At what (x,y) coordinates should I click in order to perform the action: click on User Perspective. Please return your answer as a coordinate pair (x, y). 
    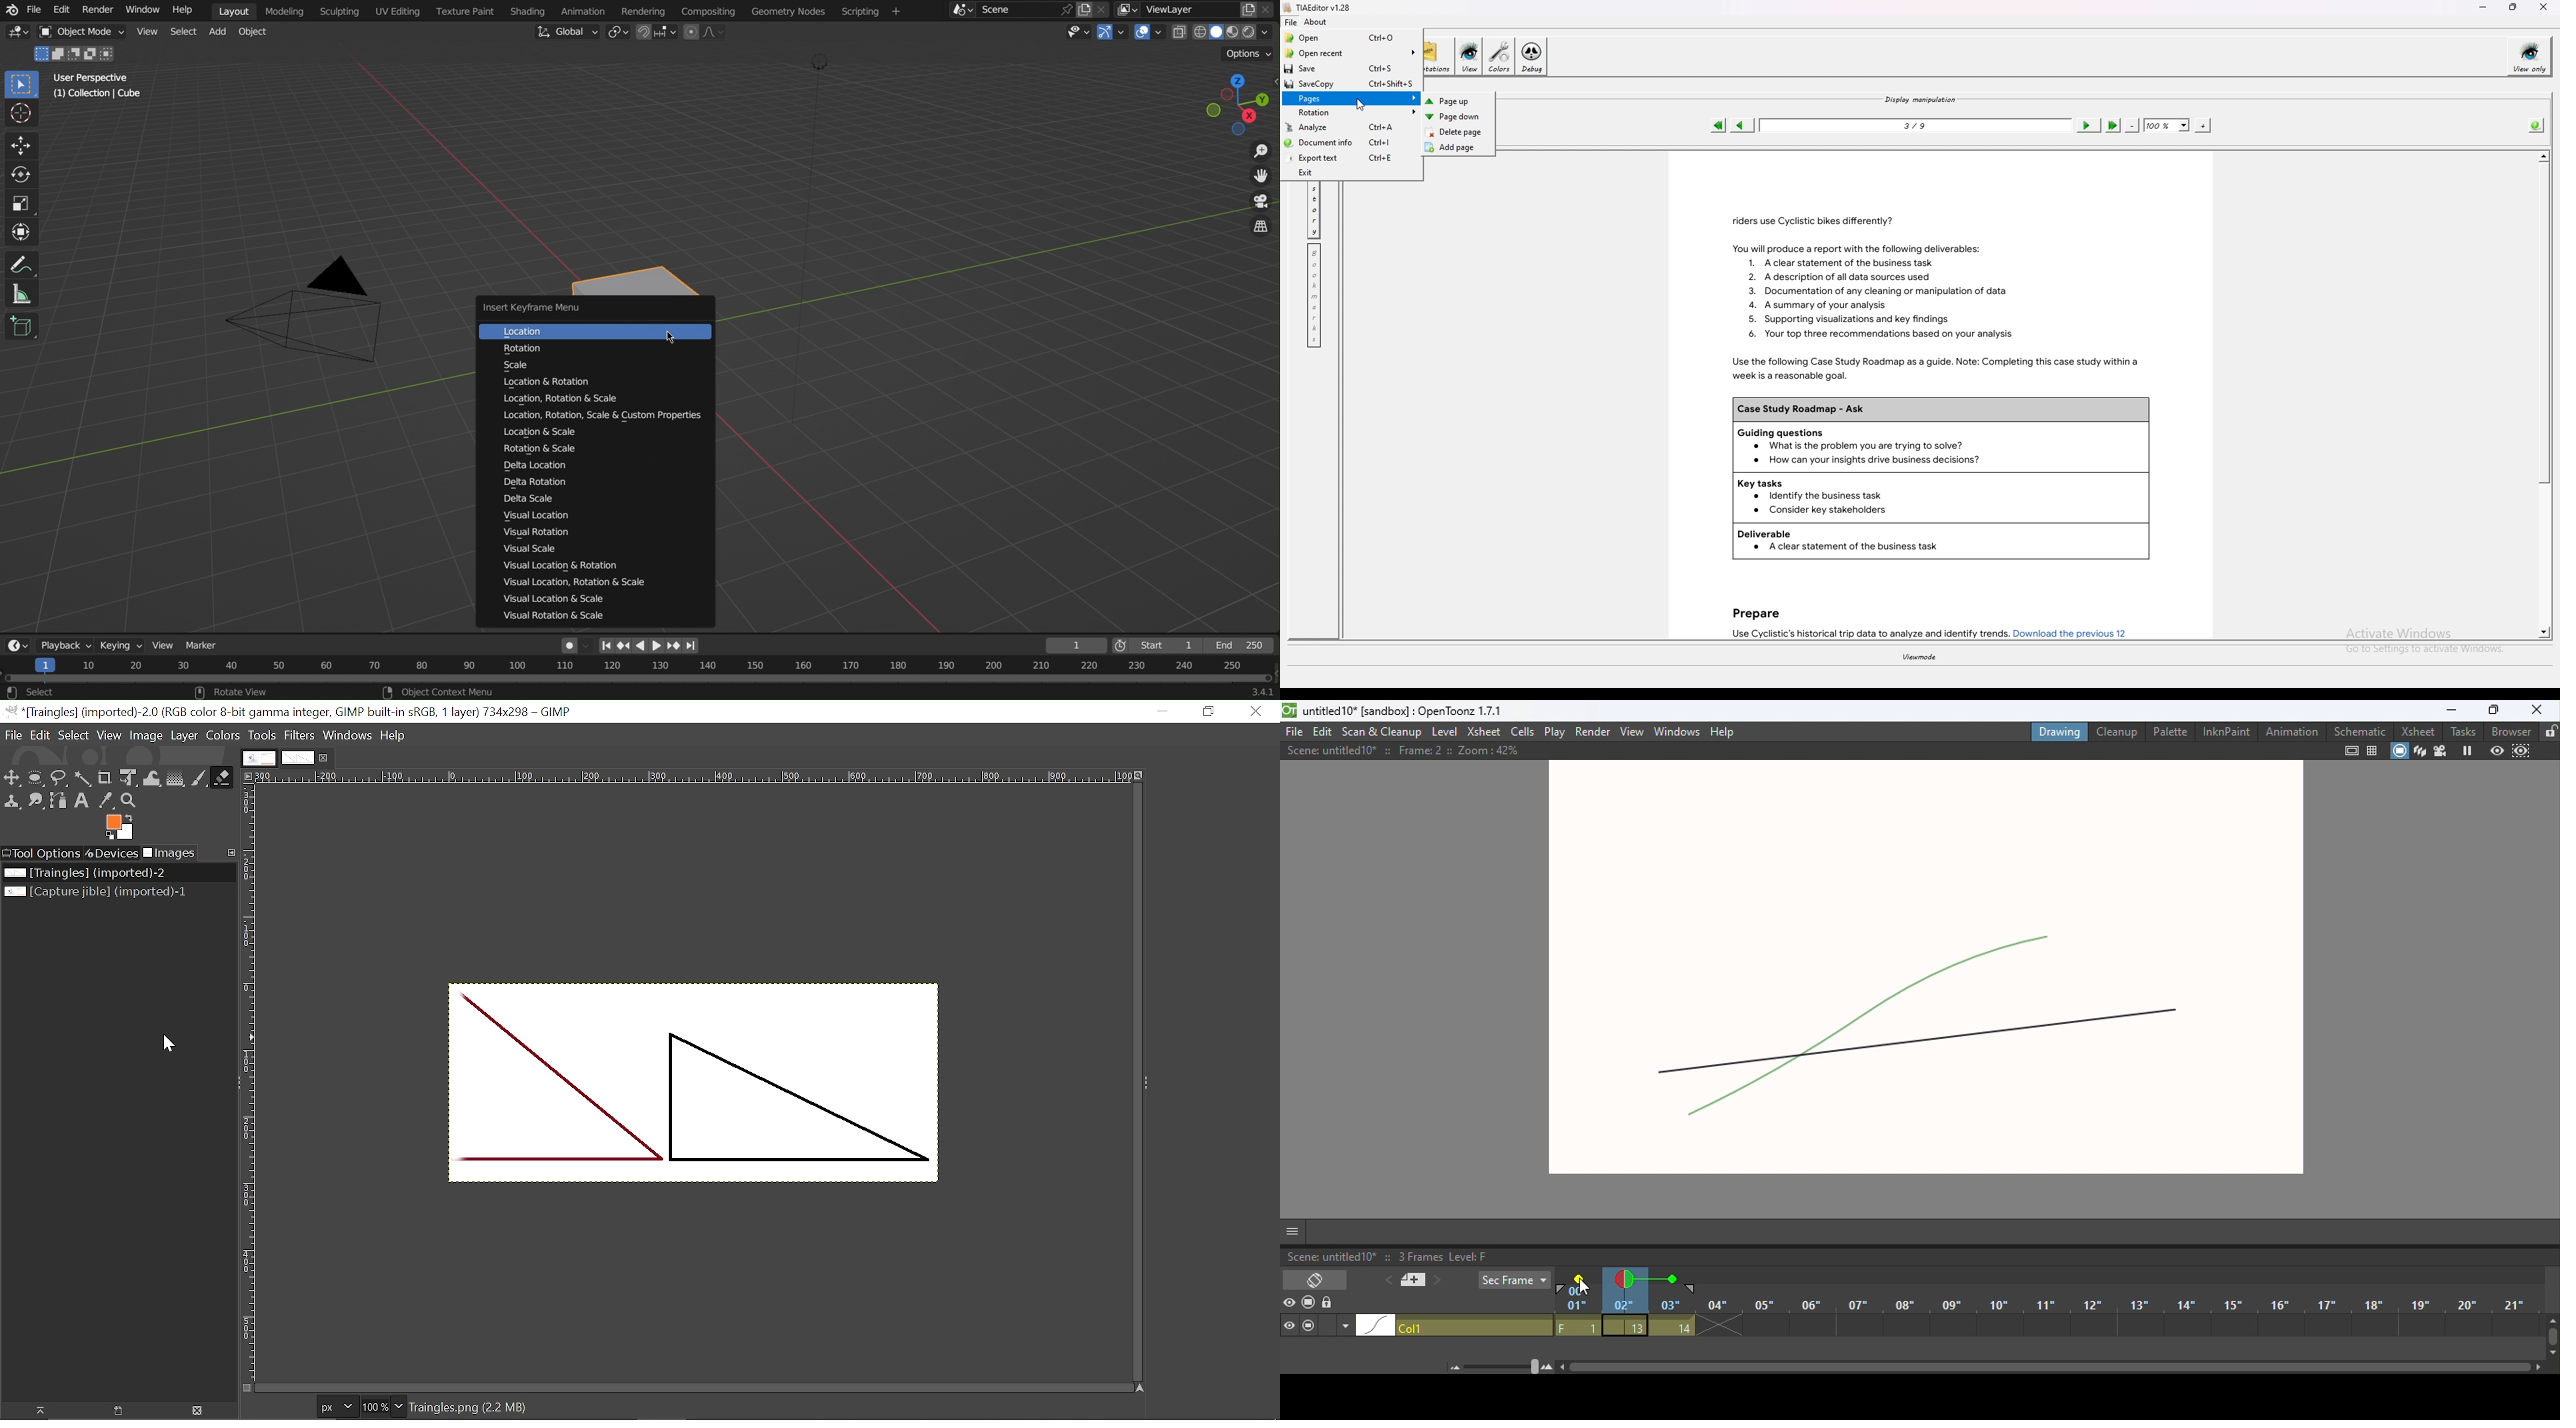
    Looking at the image, I should click on (91, 78).